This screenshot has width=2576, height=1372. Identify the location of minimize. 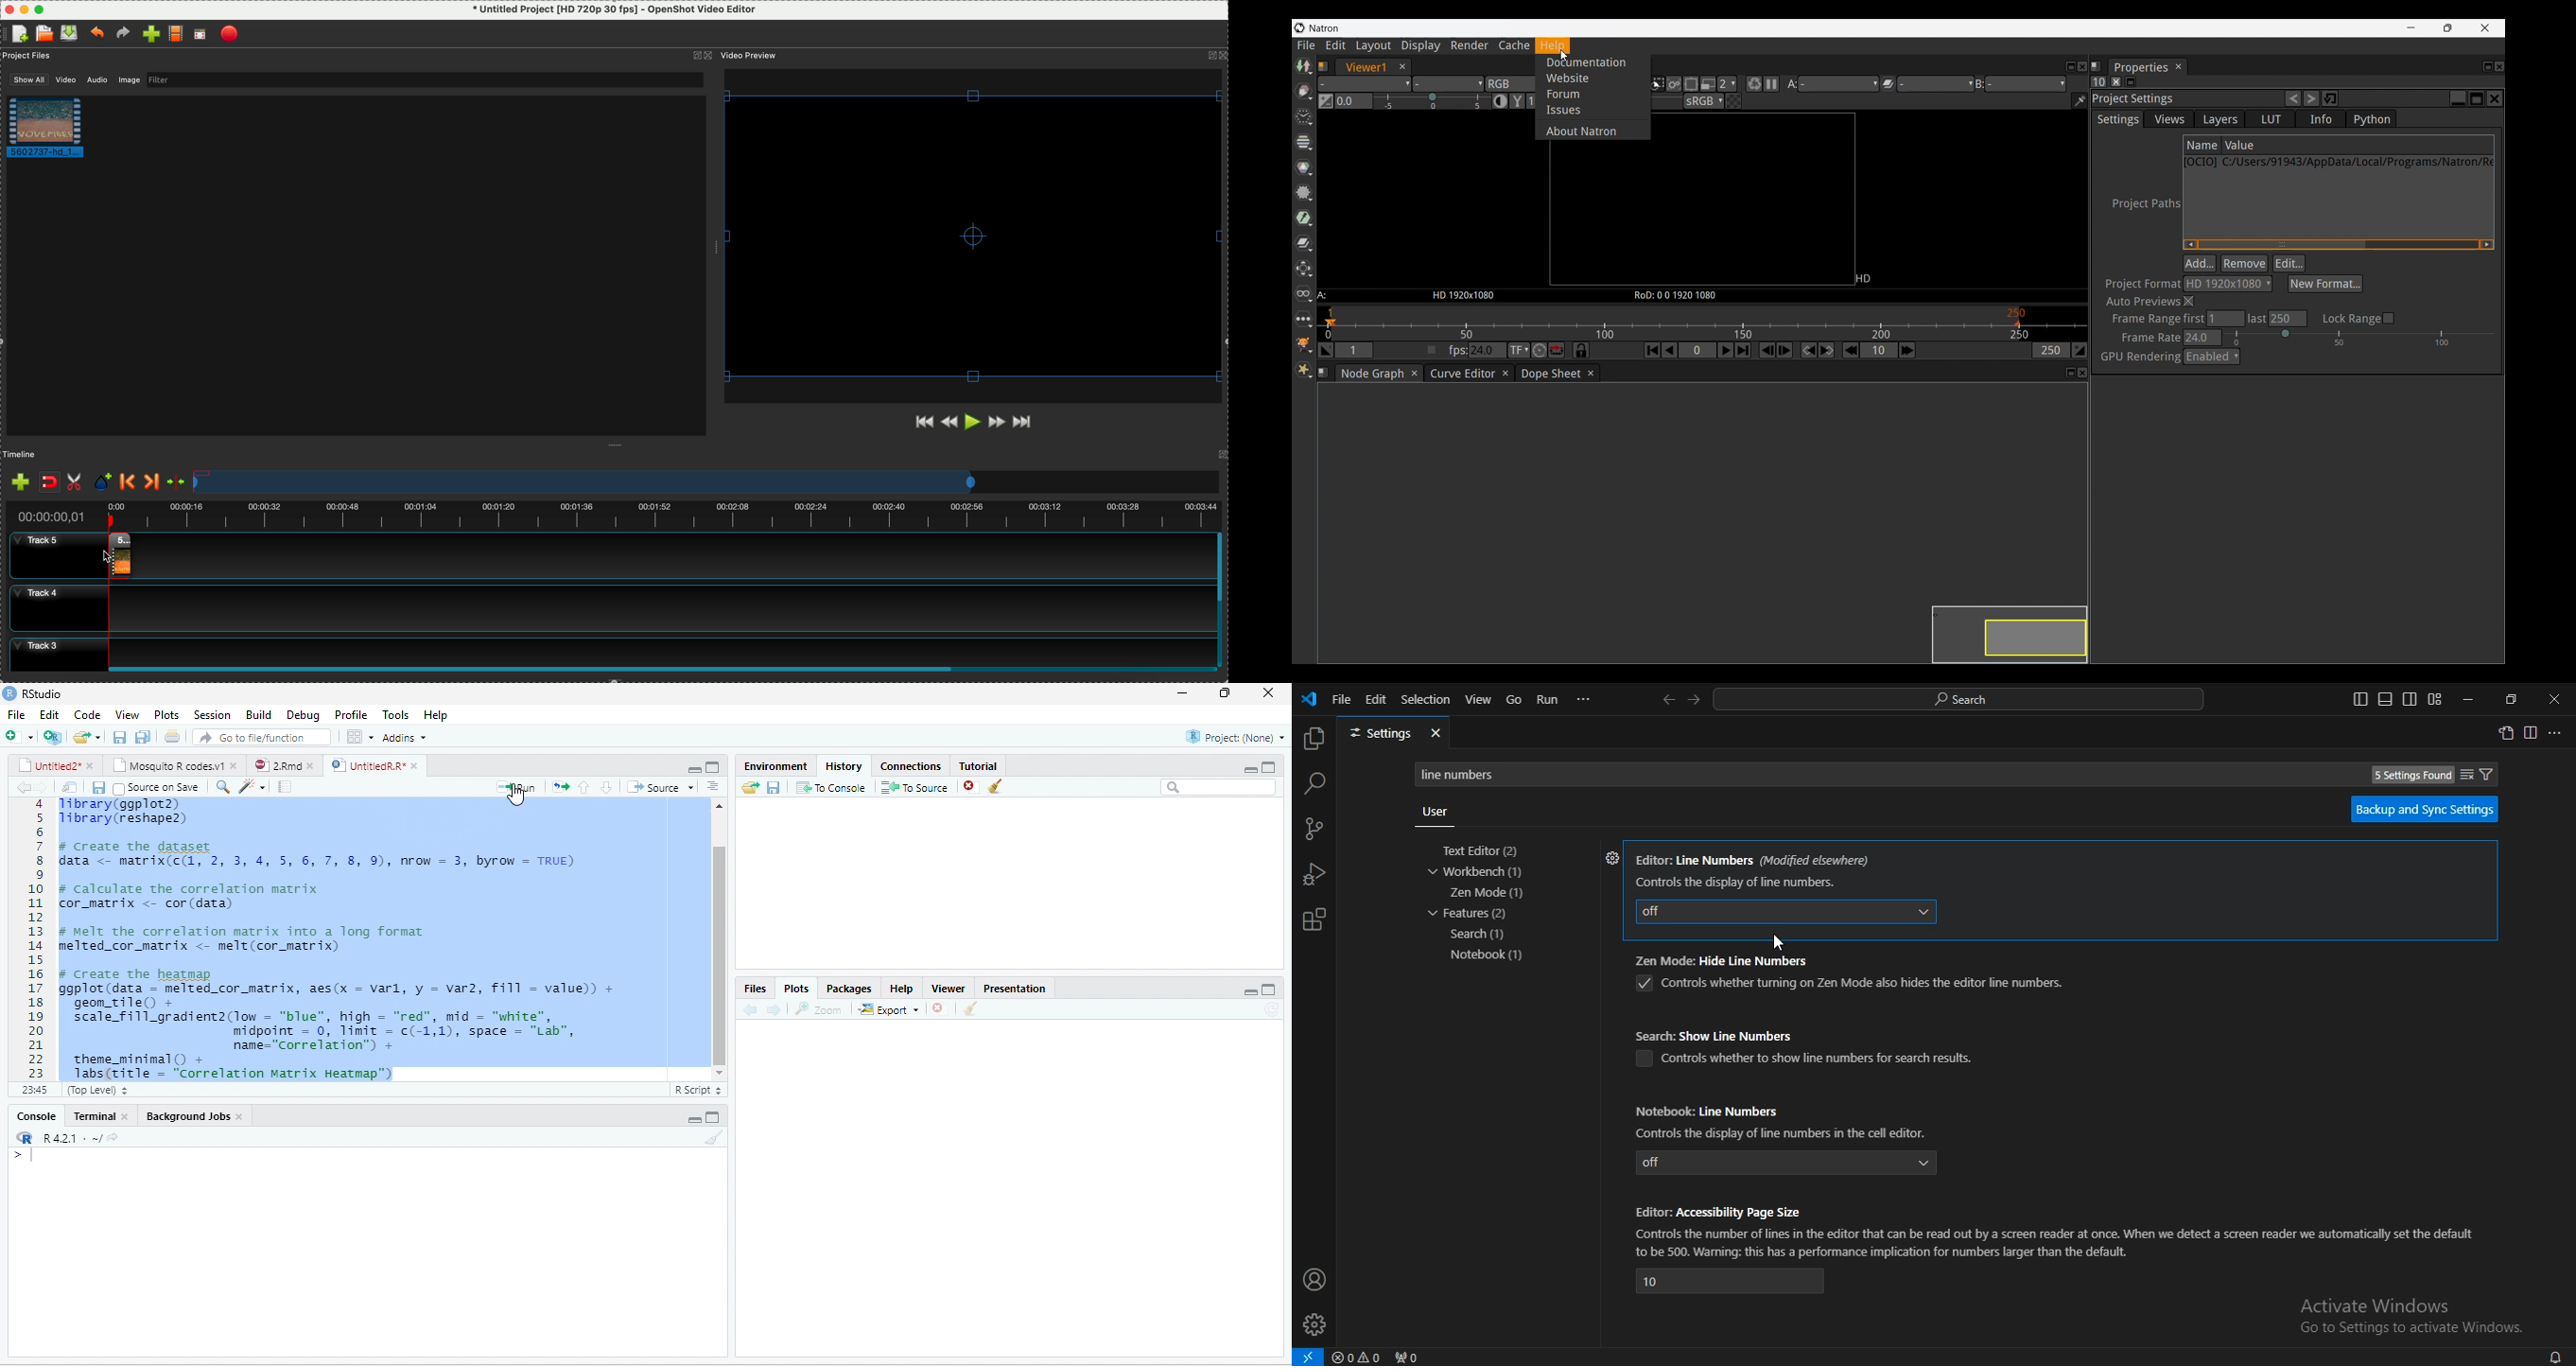
(1242, 767).